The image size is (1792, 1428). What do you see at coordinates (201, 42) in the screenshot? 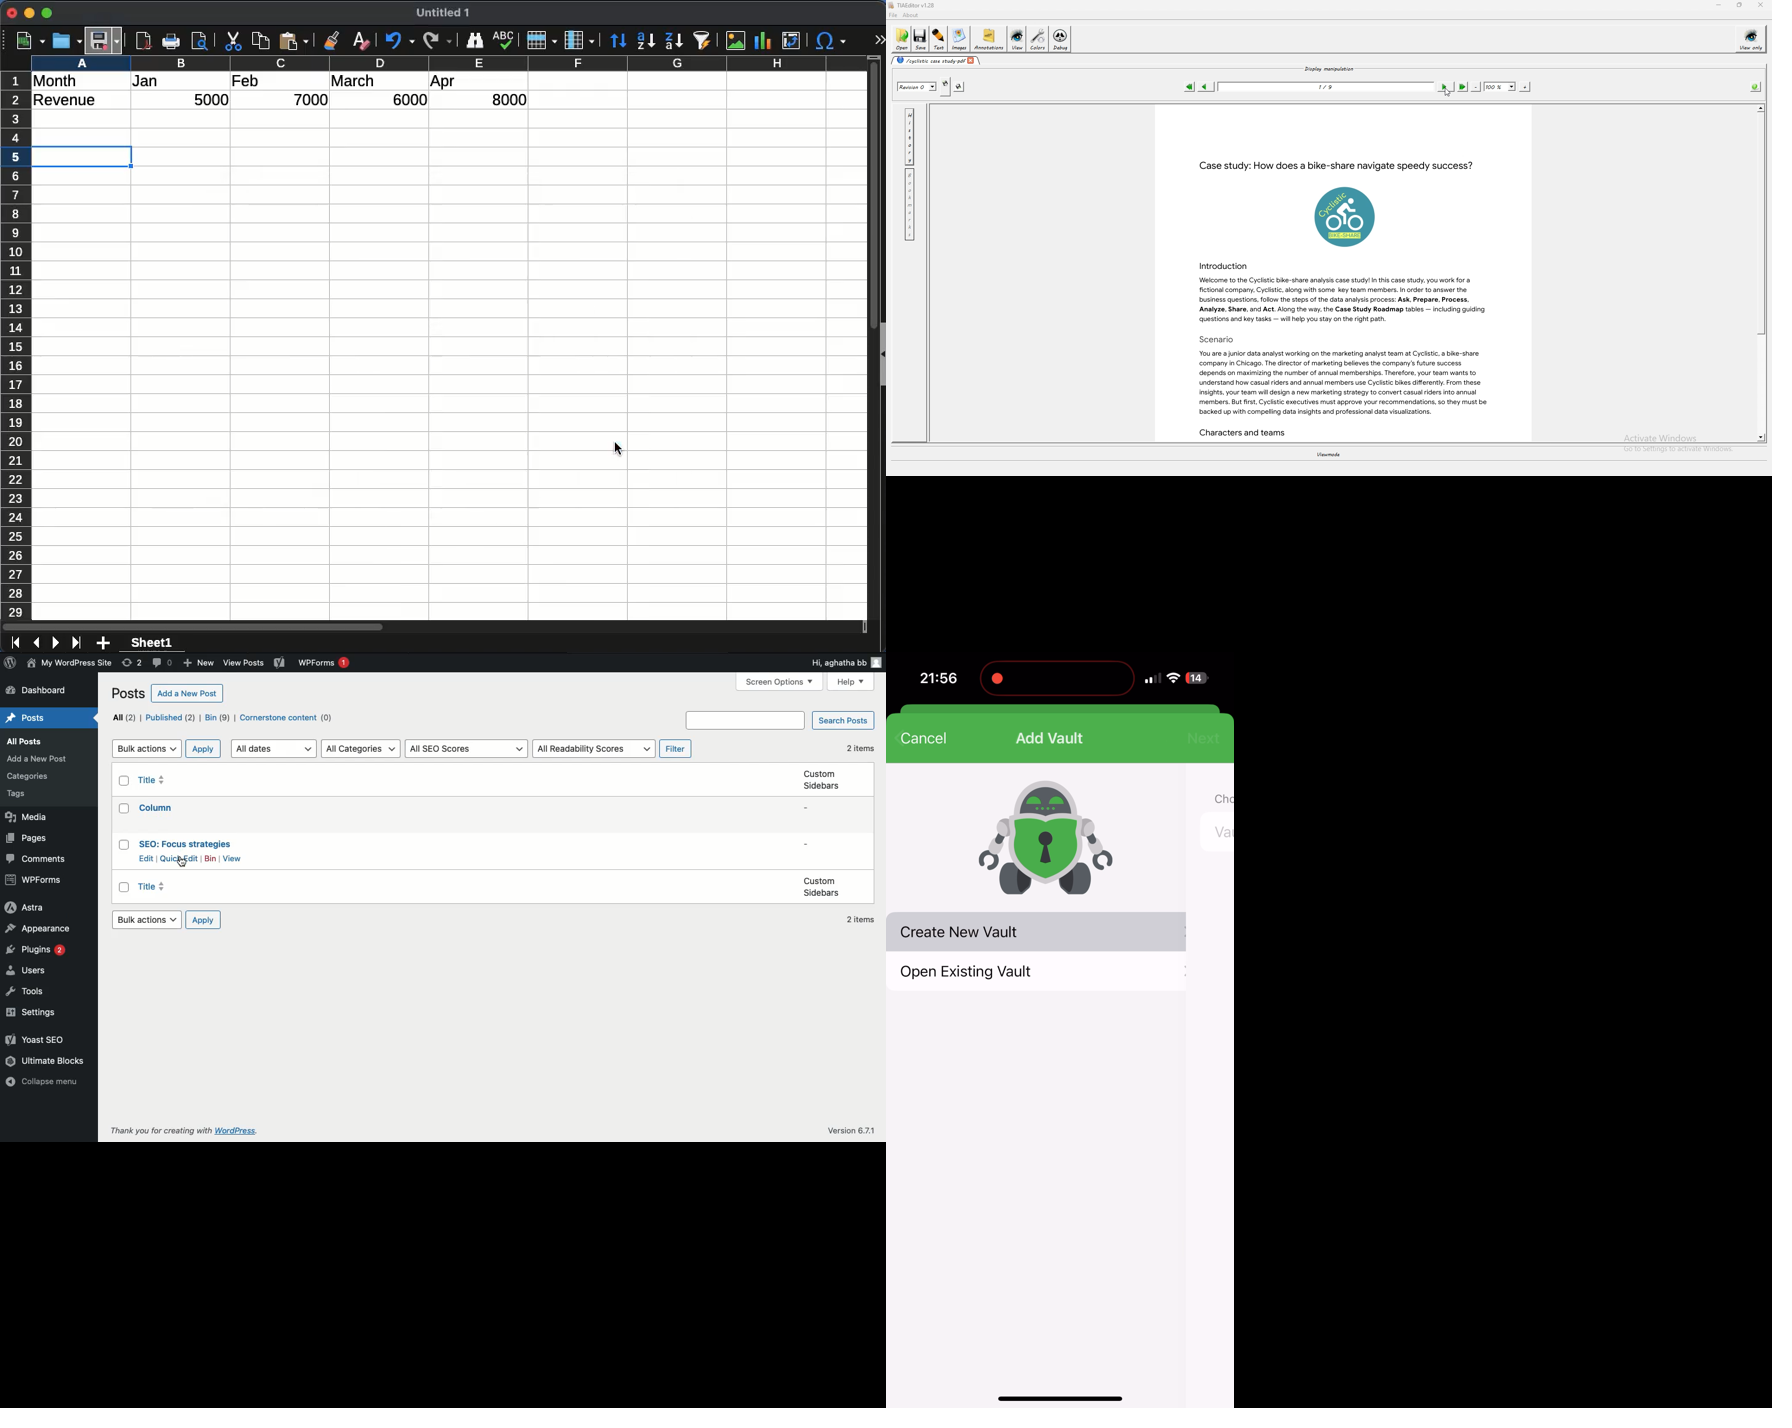
I see `print preview` at bounding box center [201, 42].